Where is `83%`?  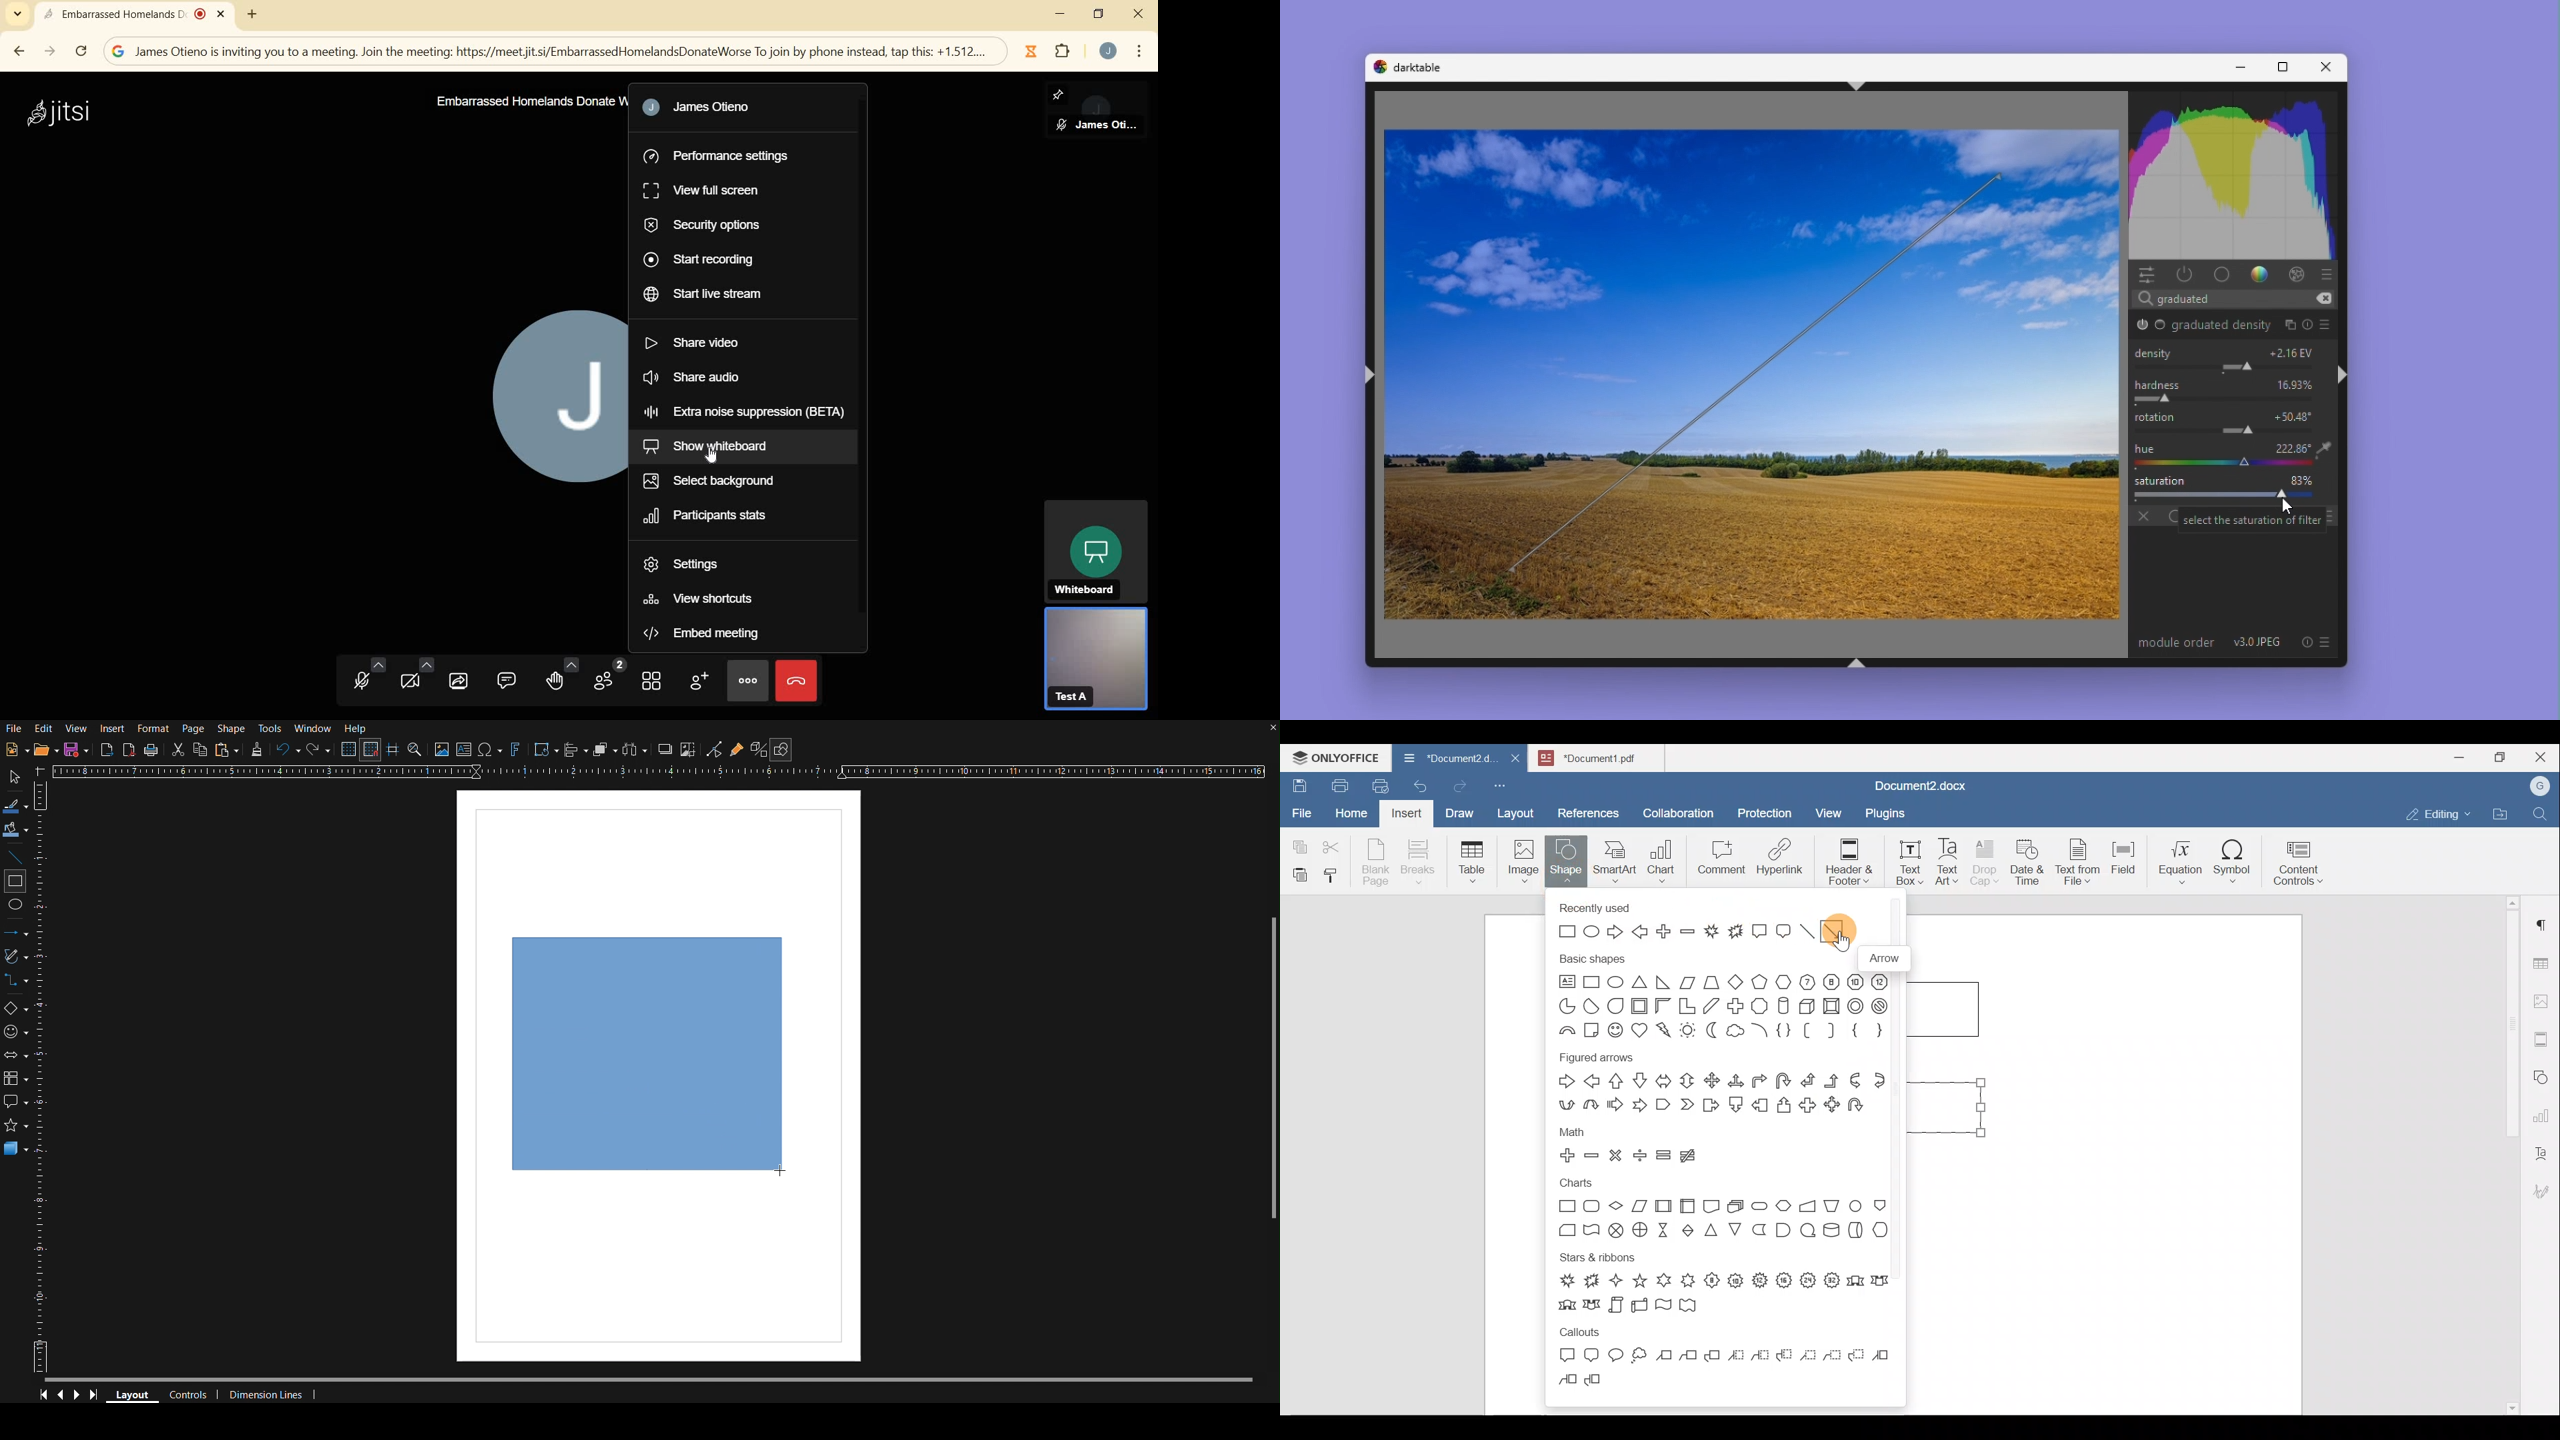 83% is located at coordinates (2301, 479).